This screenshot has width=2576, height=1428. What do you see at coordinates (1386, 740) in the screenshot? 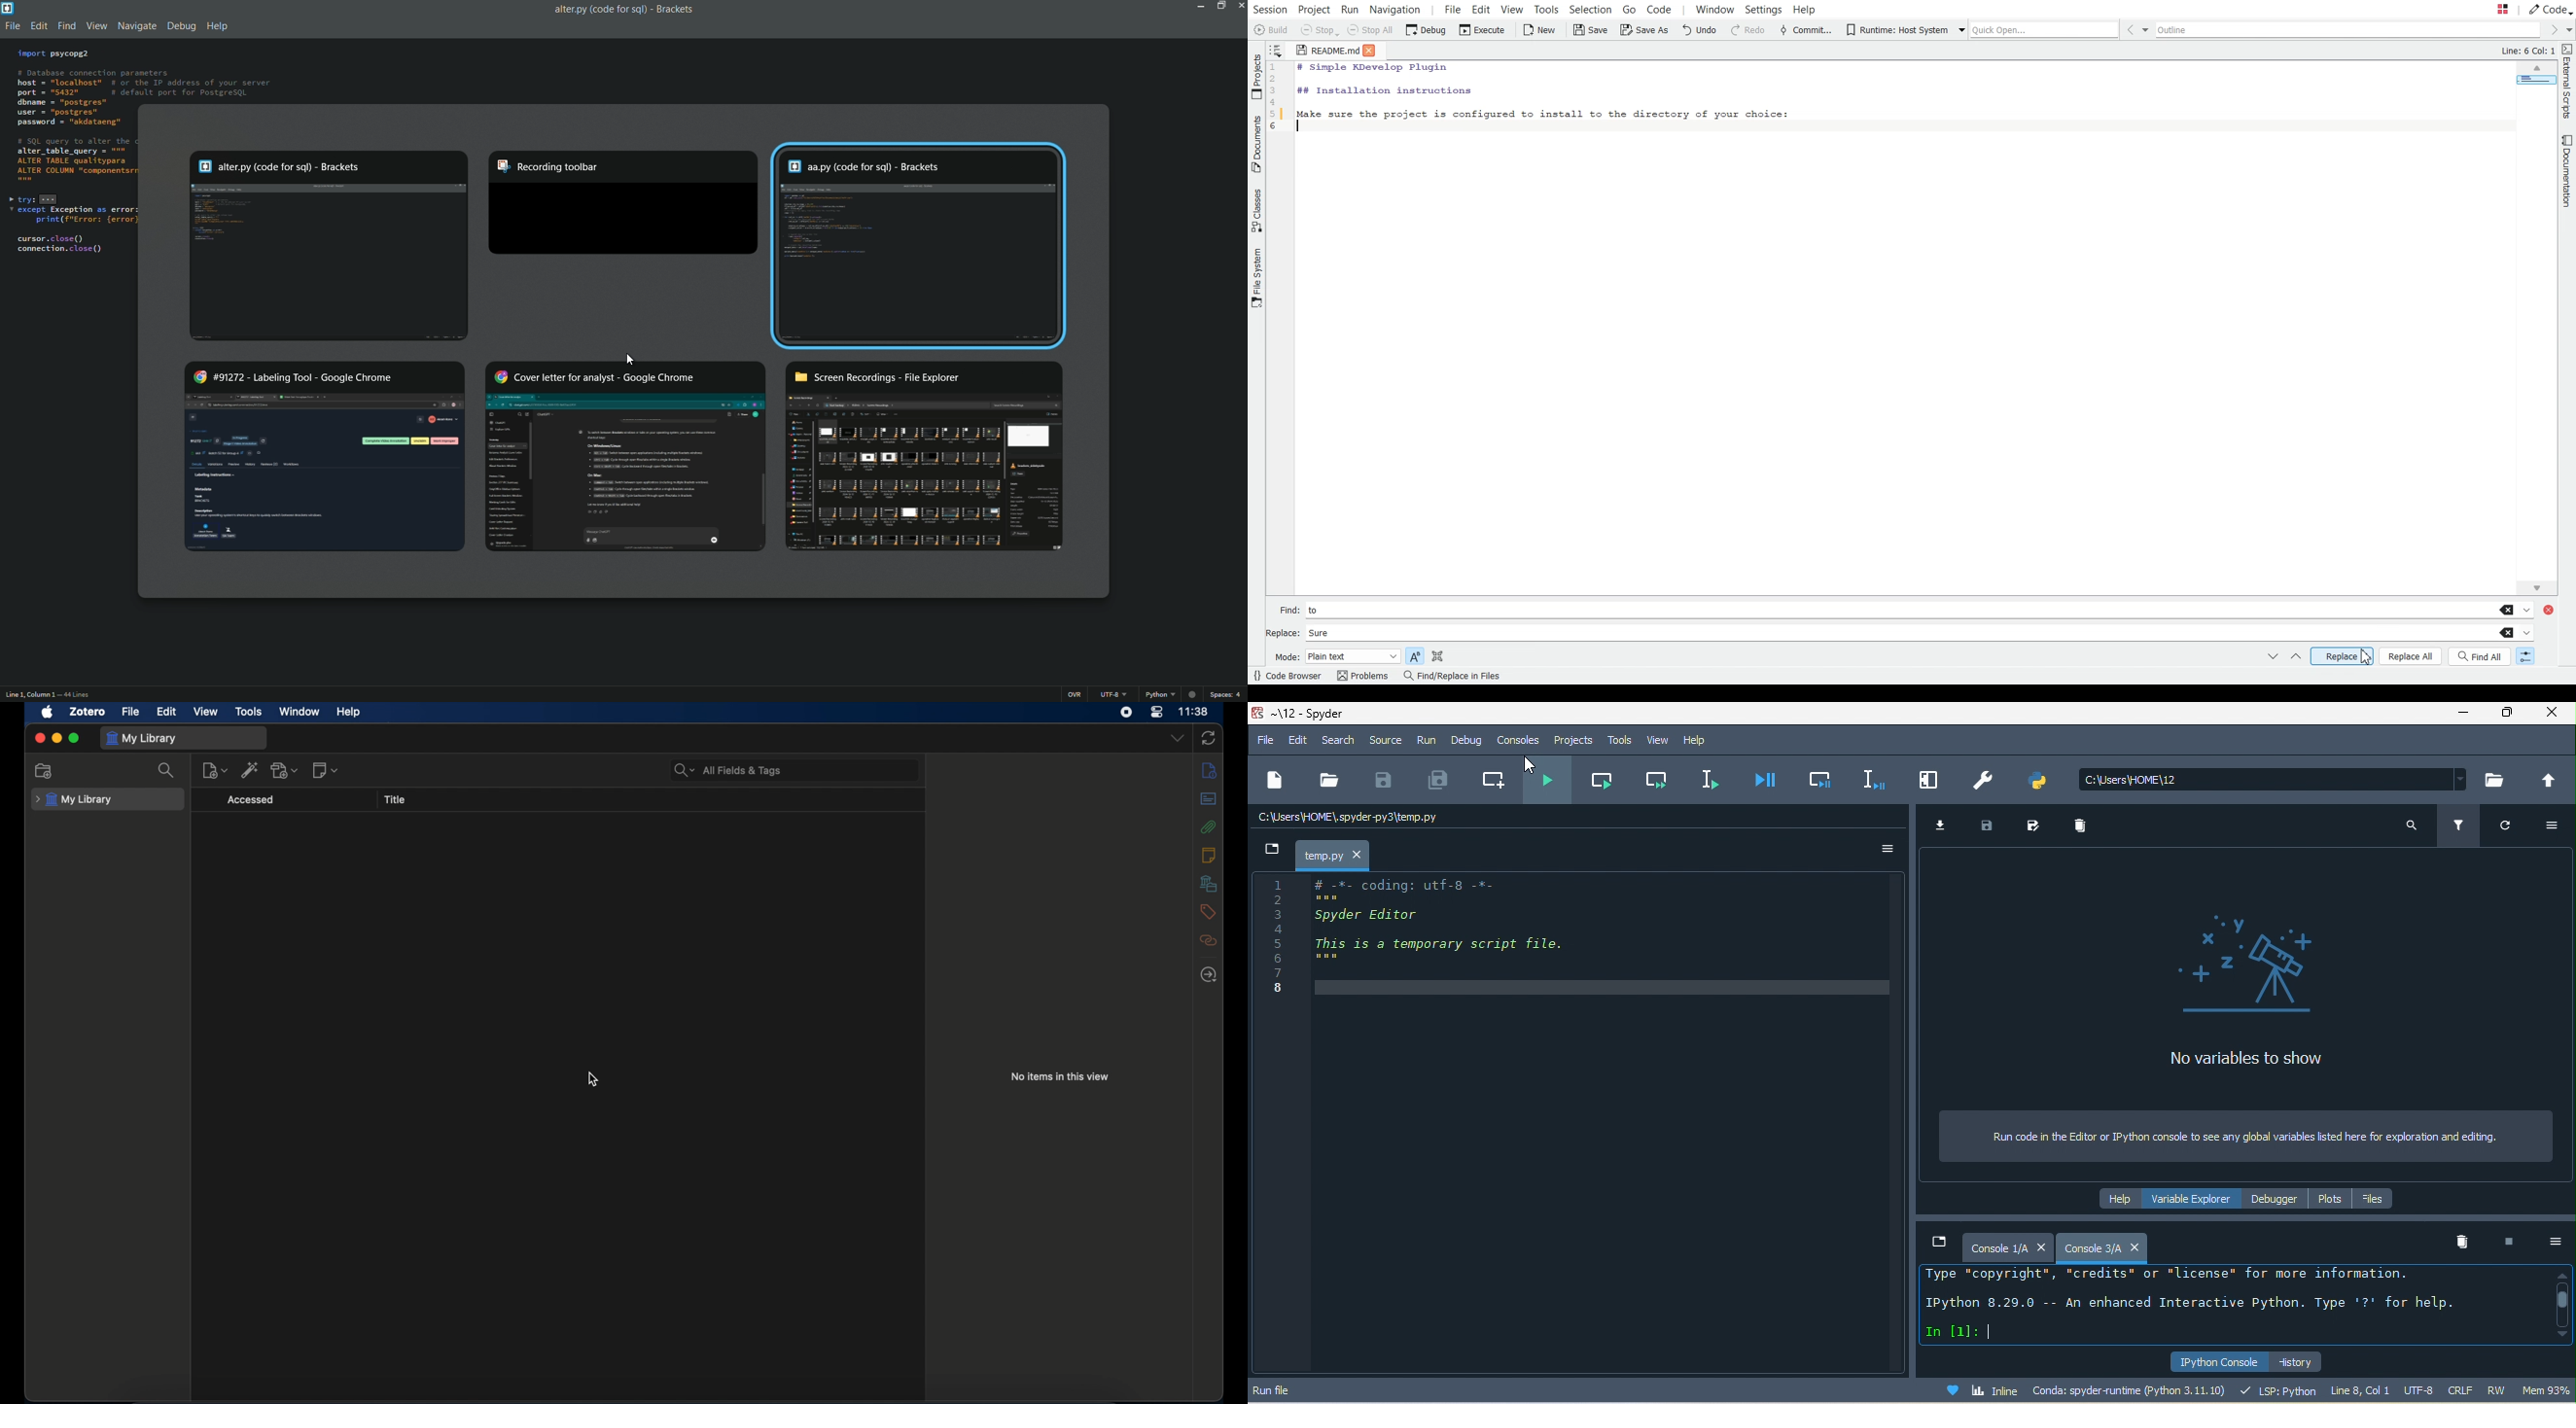
I see `source` at bounding box center [1386, 740].